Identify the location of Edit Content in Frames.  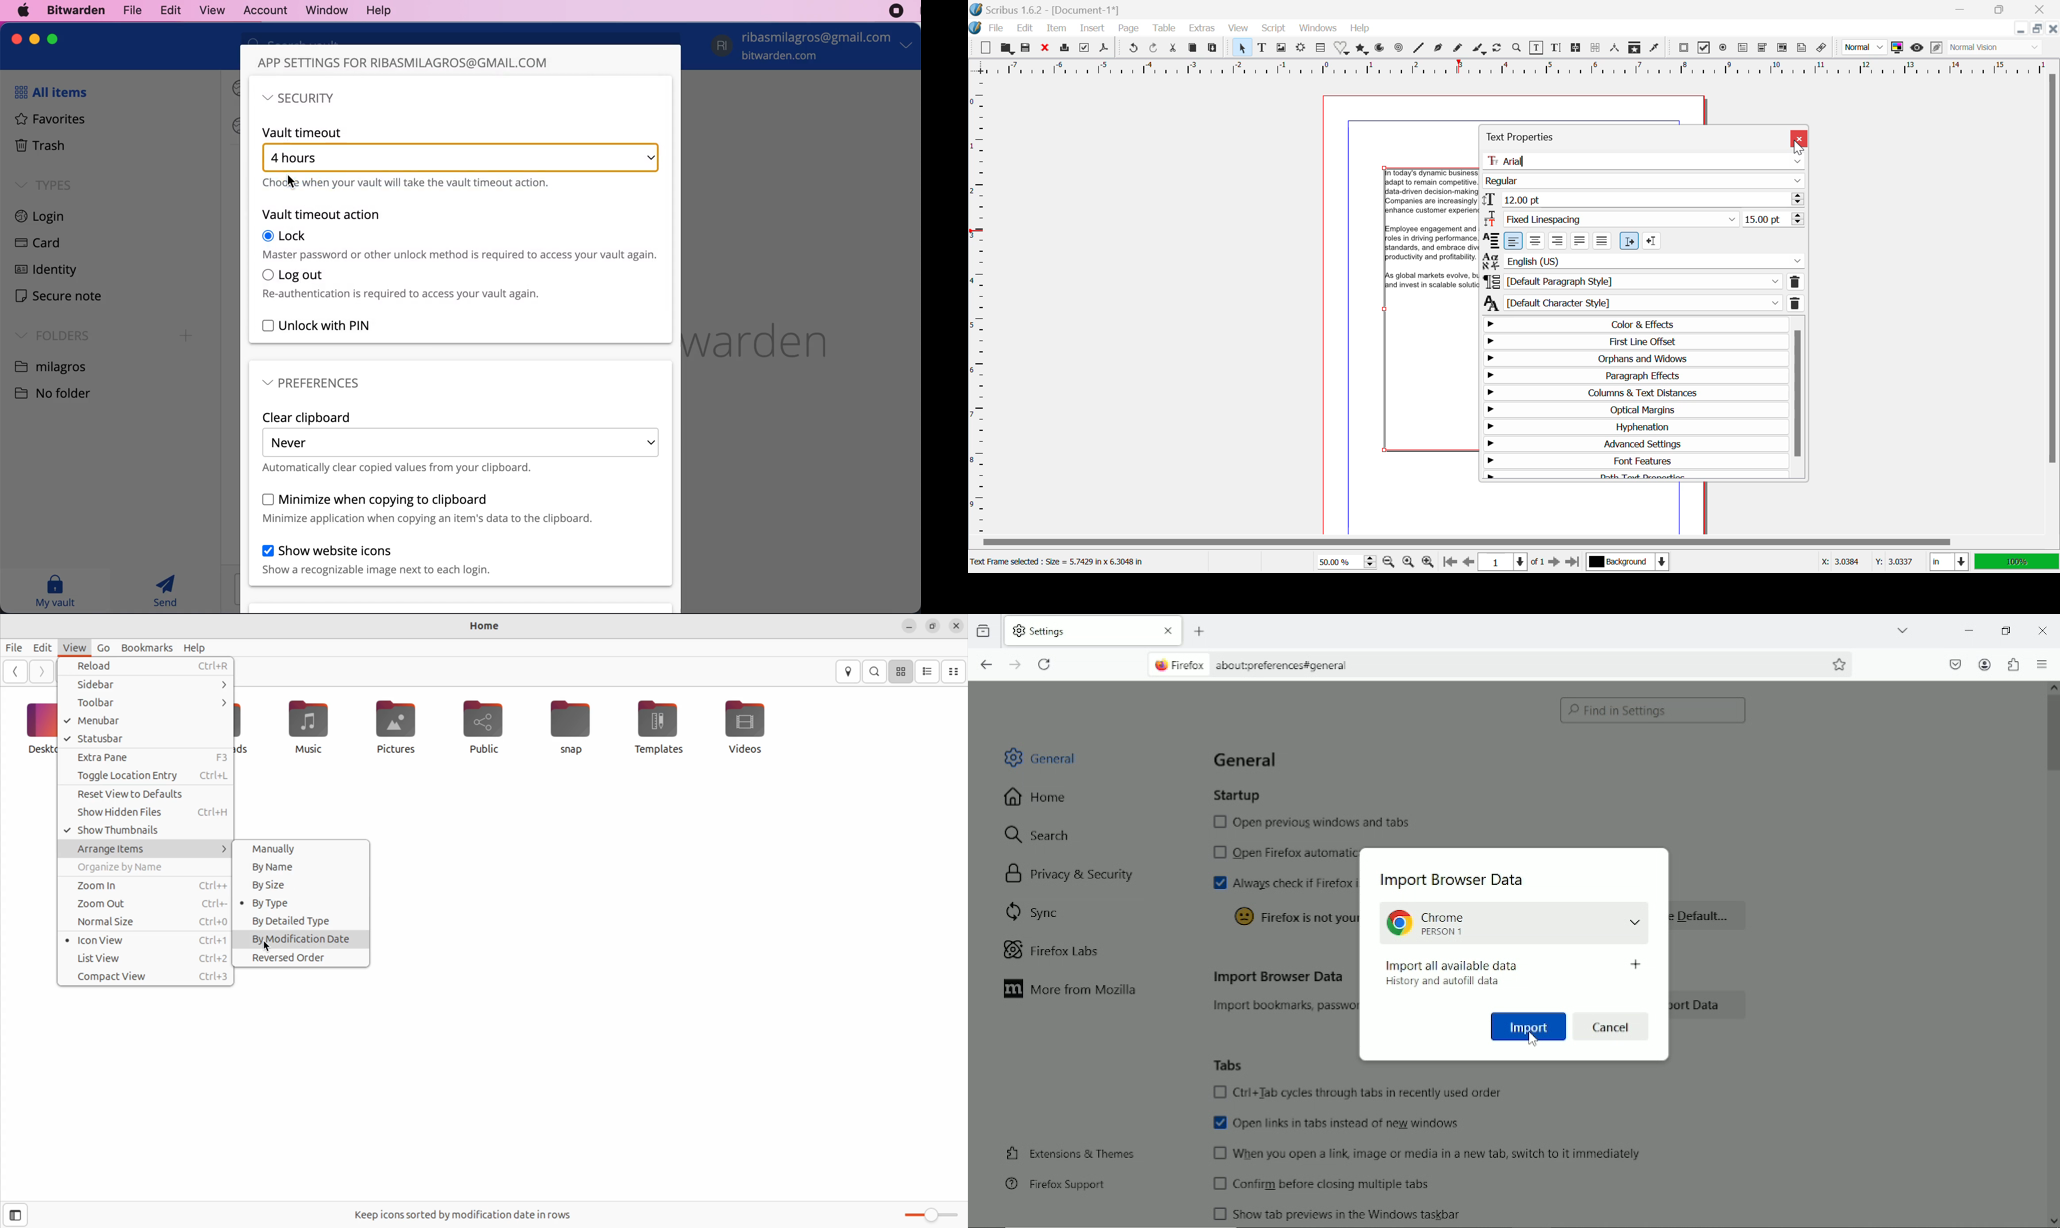
(1537, 48).